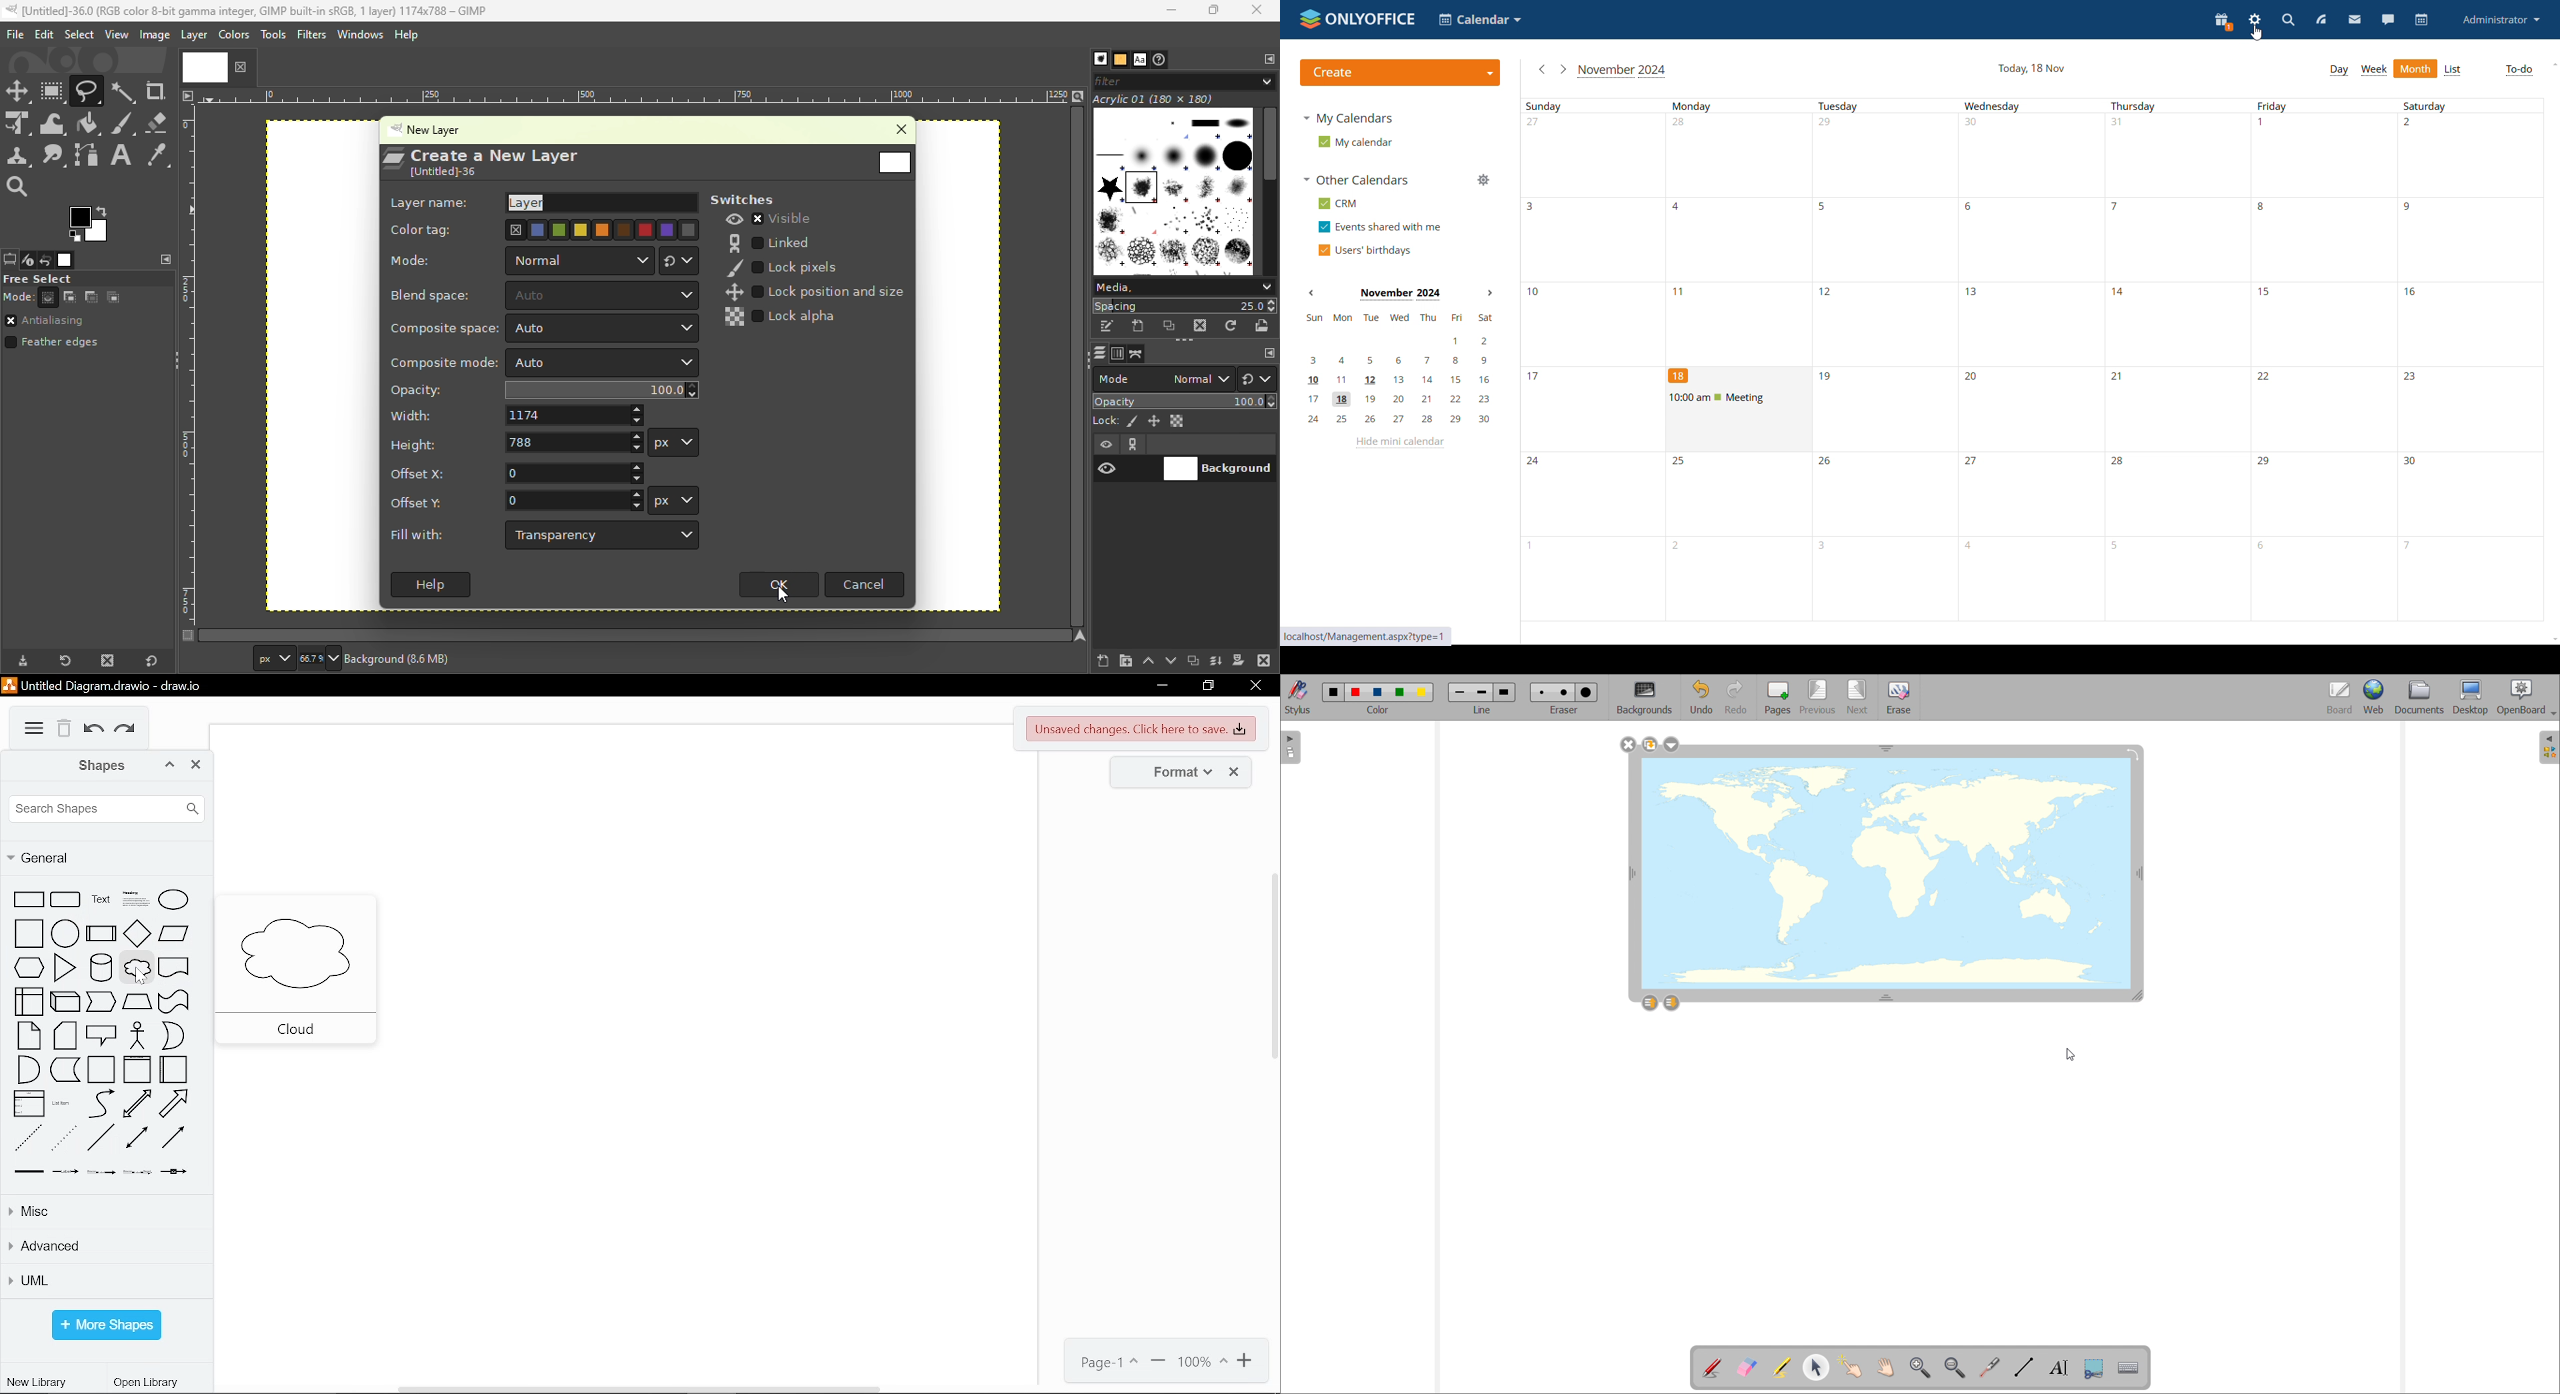 This screenshot has width=2576, height=1400. I want to click on , so click(78, 35).